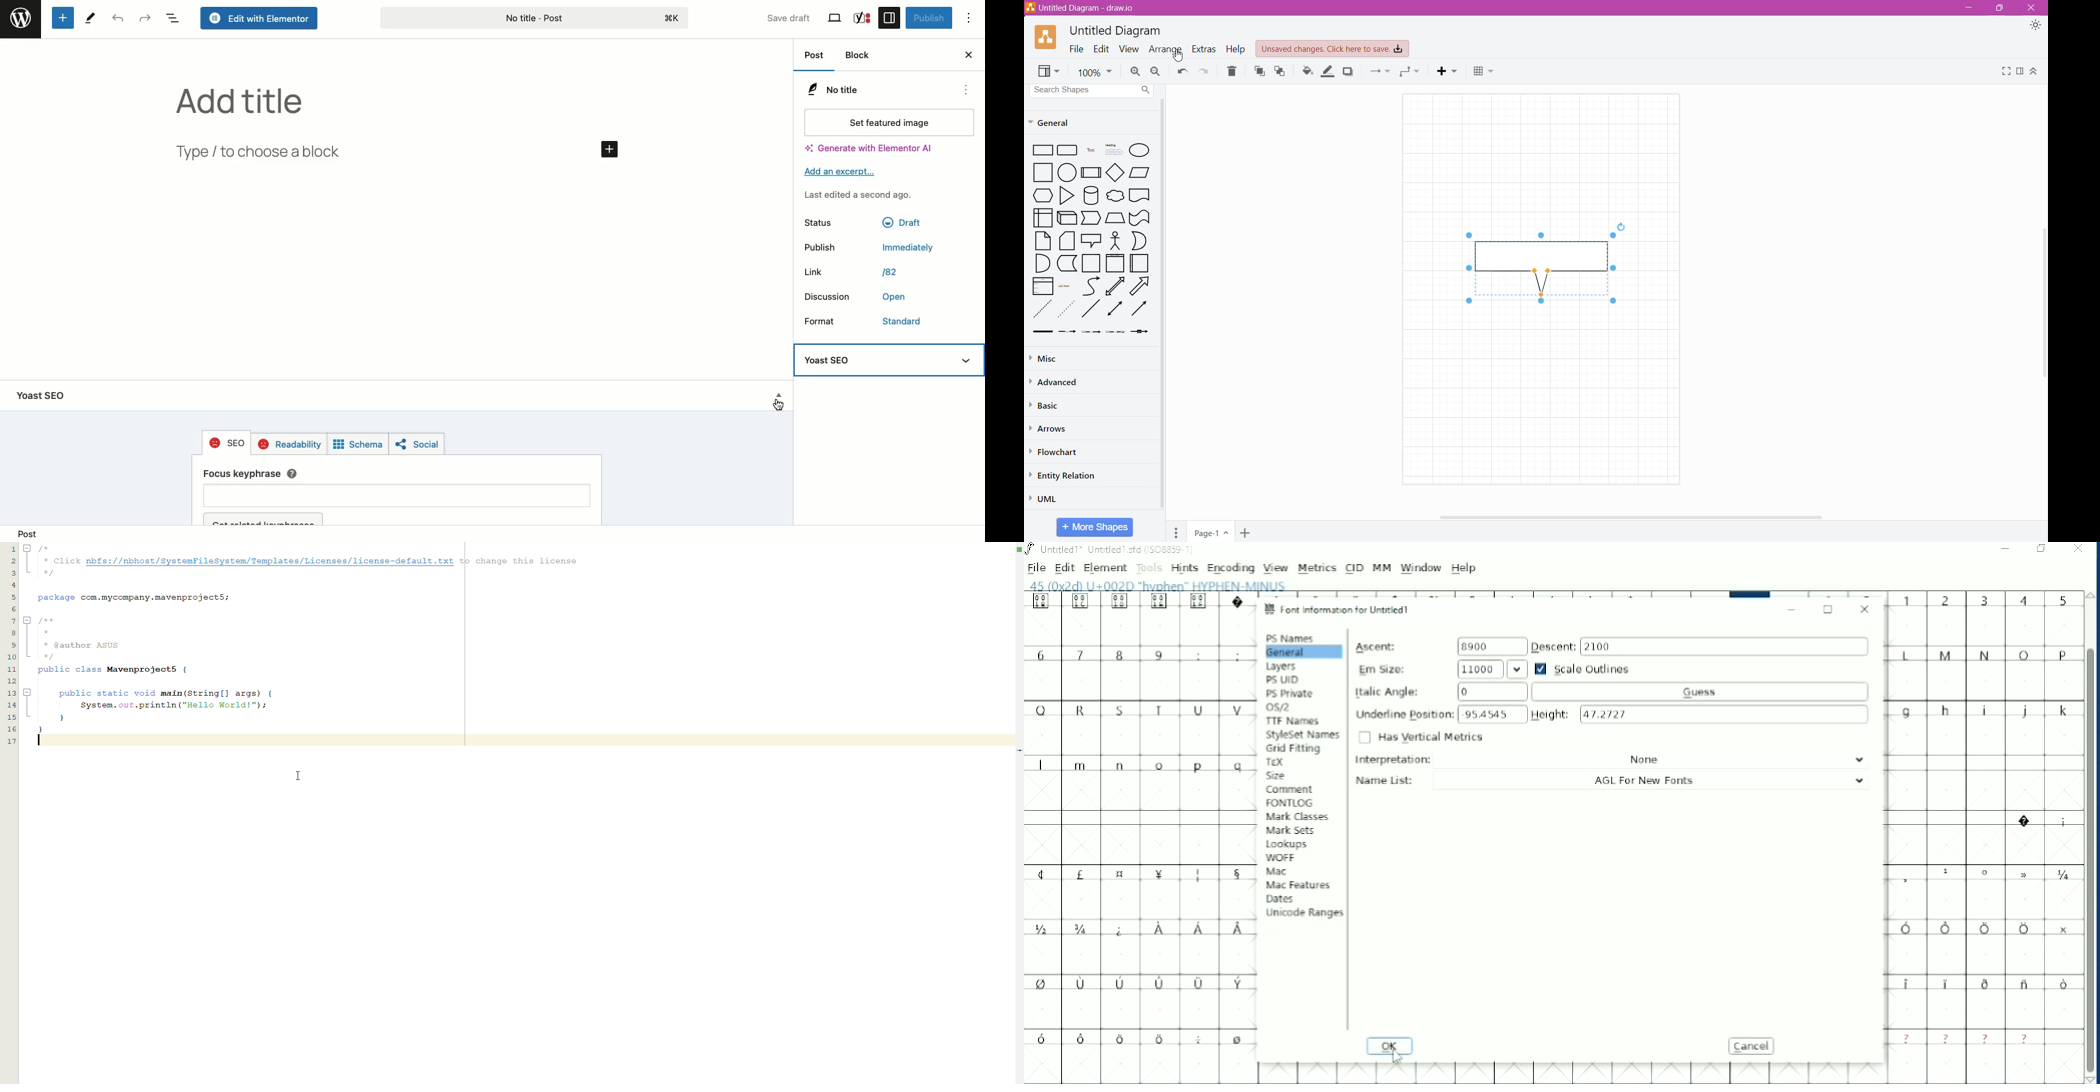 The height and width of the screenshot is (1092, 2100). Describe the element at coordinates (1389, 1047) in the screenshot. I see `OK` at that location.